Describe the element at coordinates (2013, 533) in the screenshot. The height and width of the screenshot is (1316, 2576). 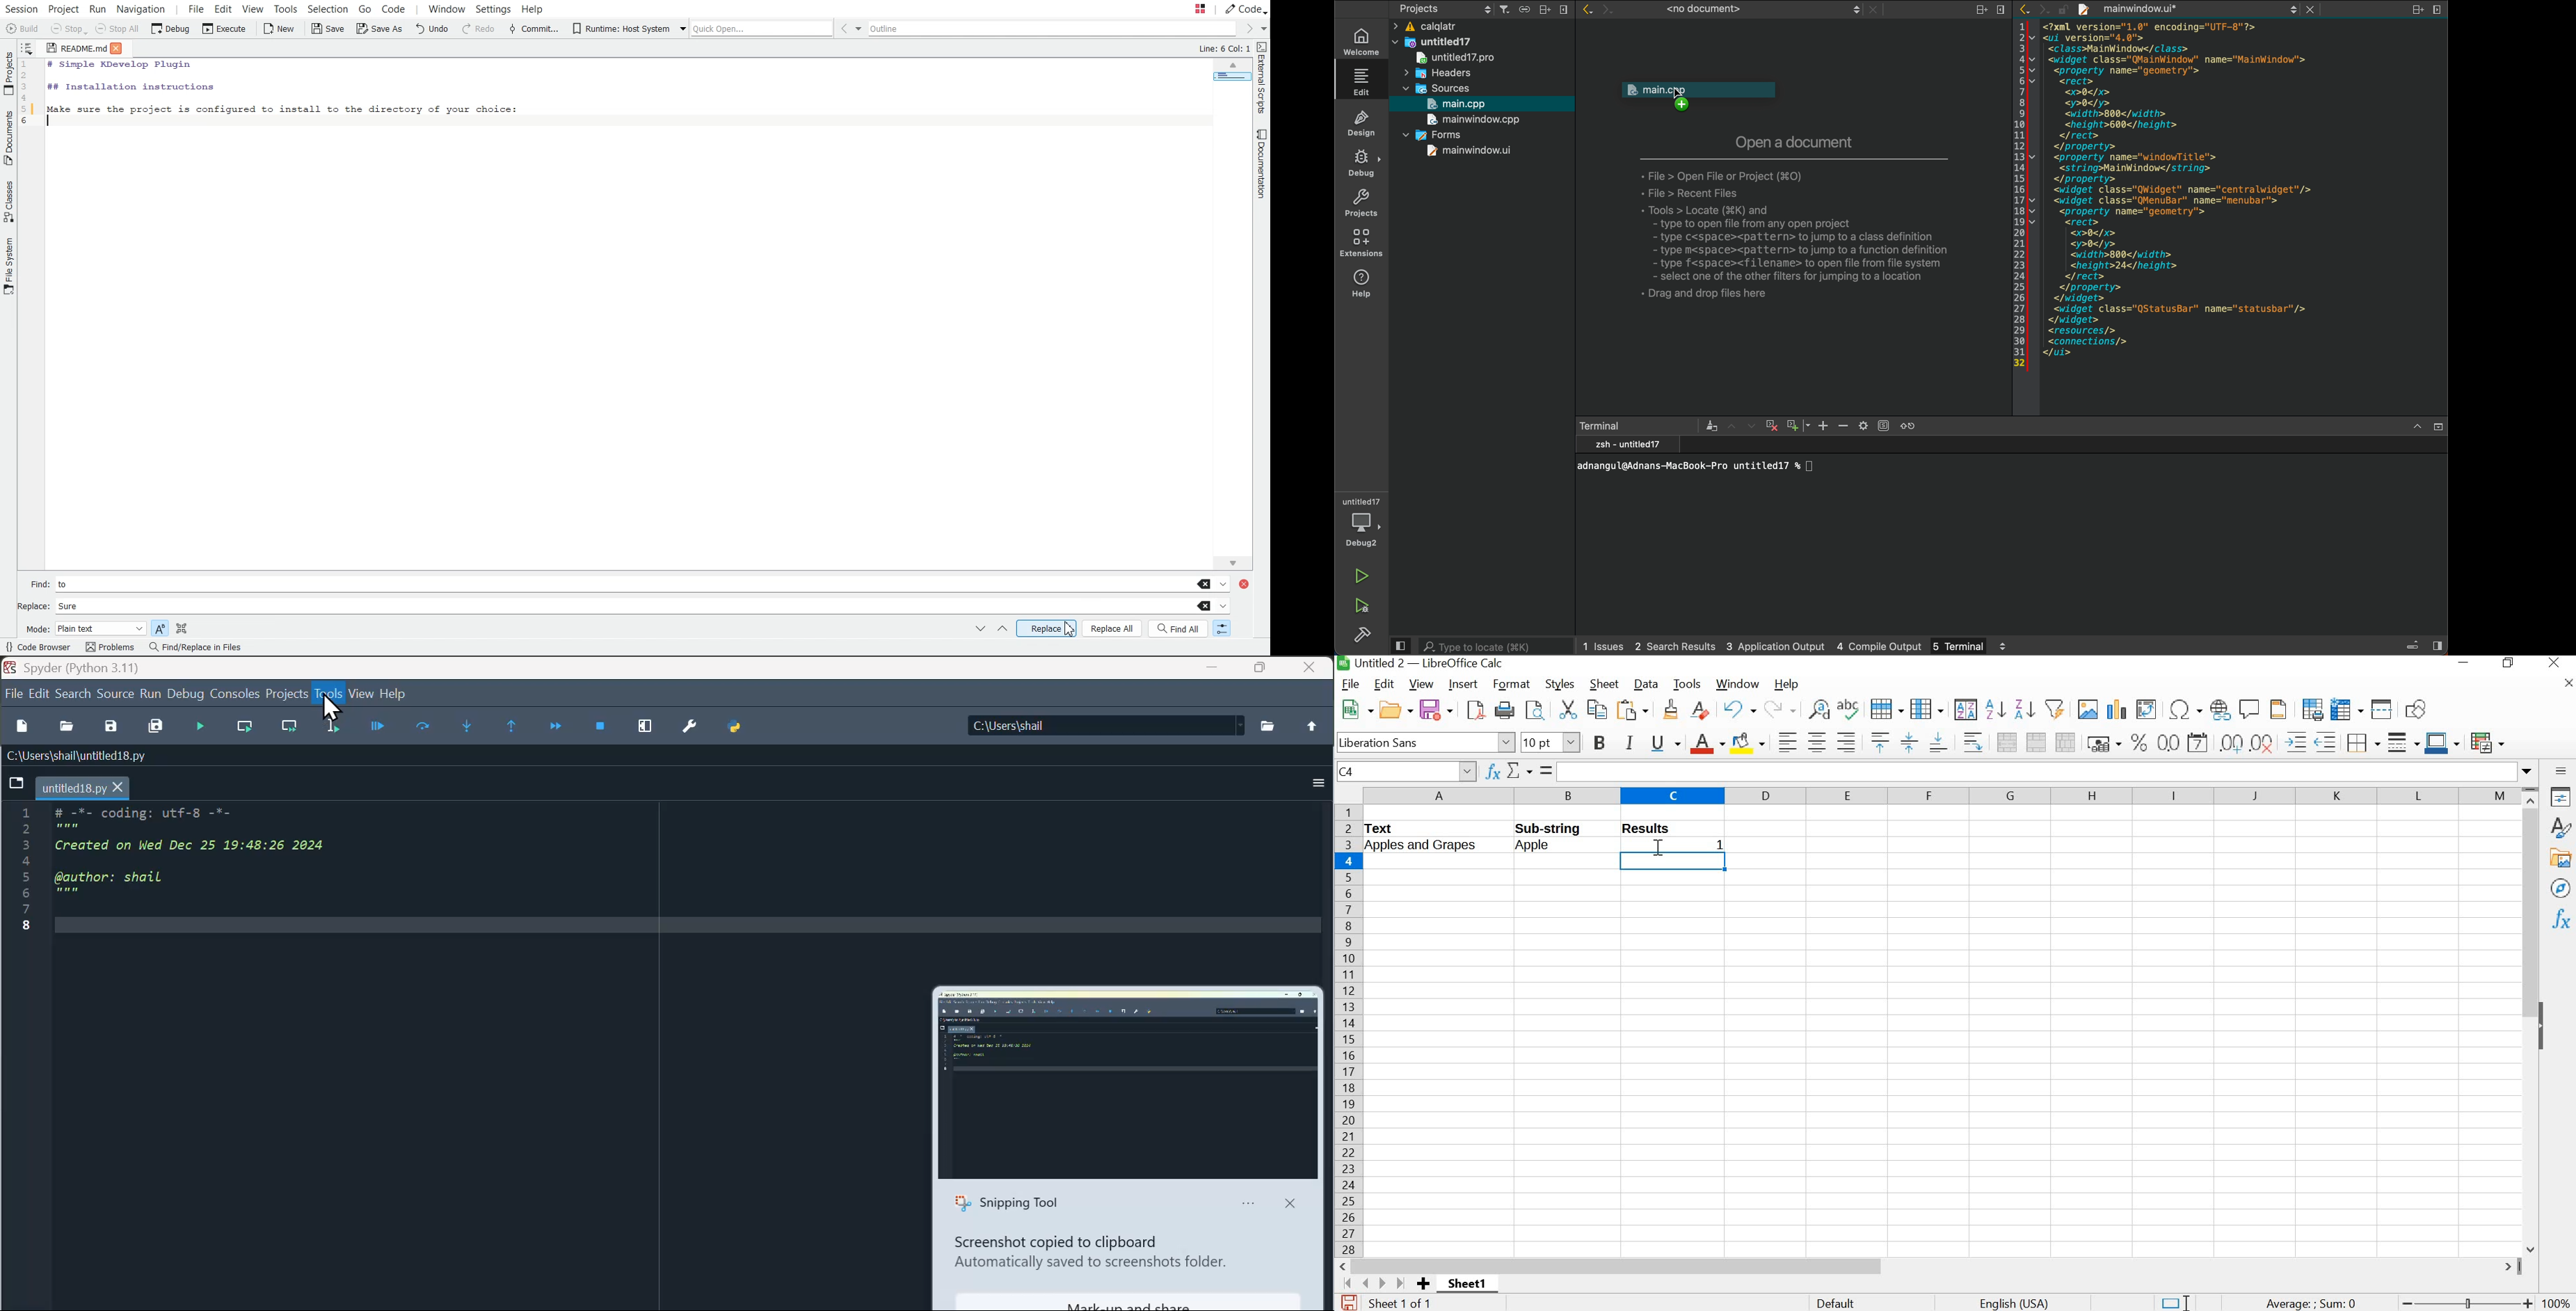
I see `terminal` at that location.